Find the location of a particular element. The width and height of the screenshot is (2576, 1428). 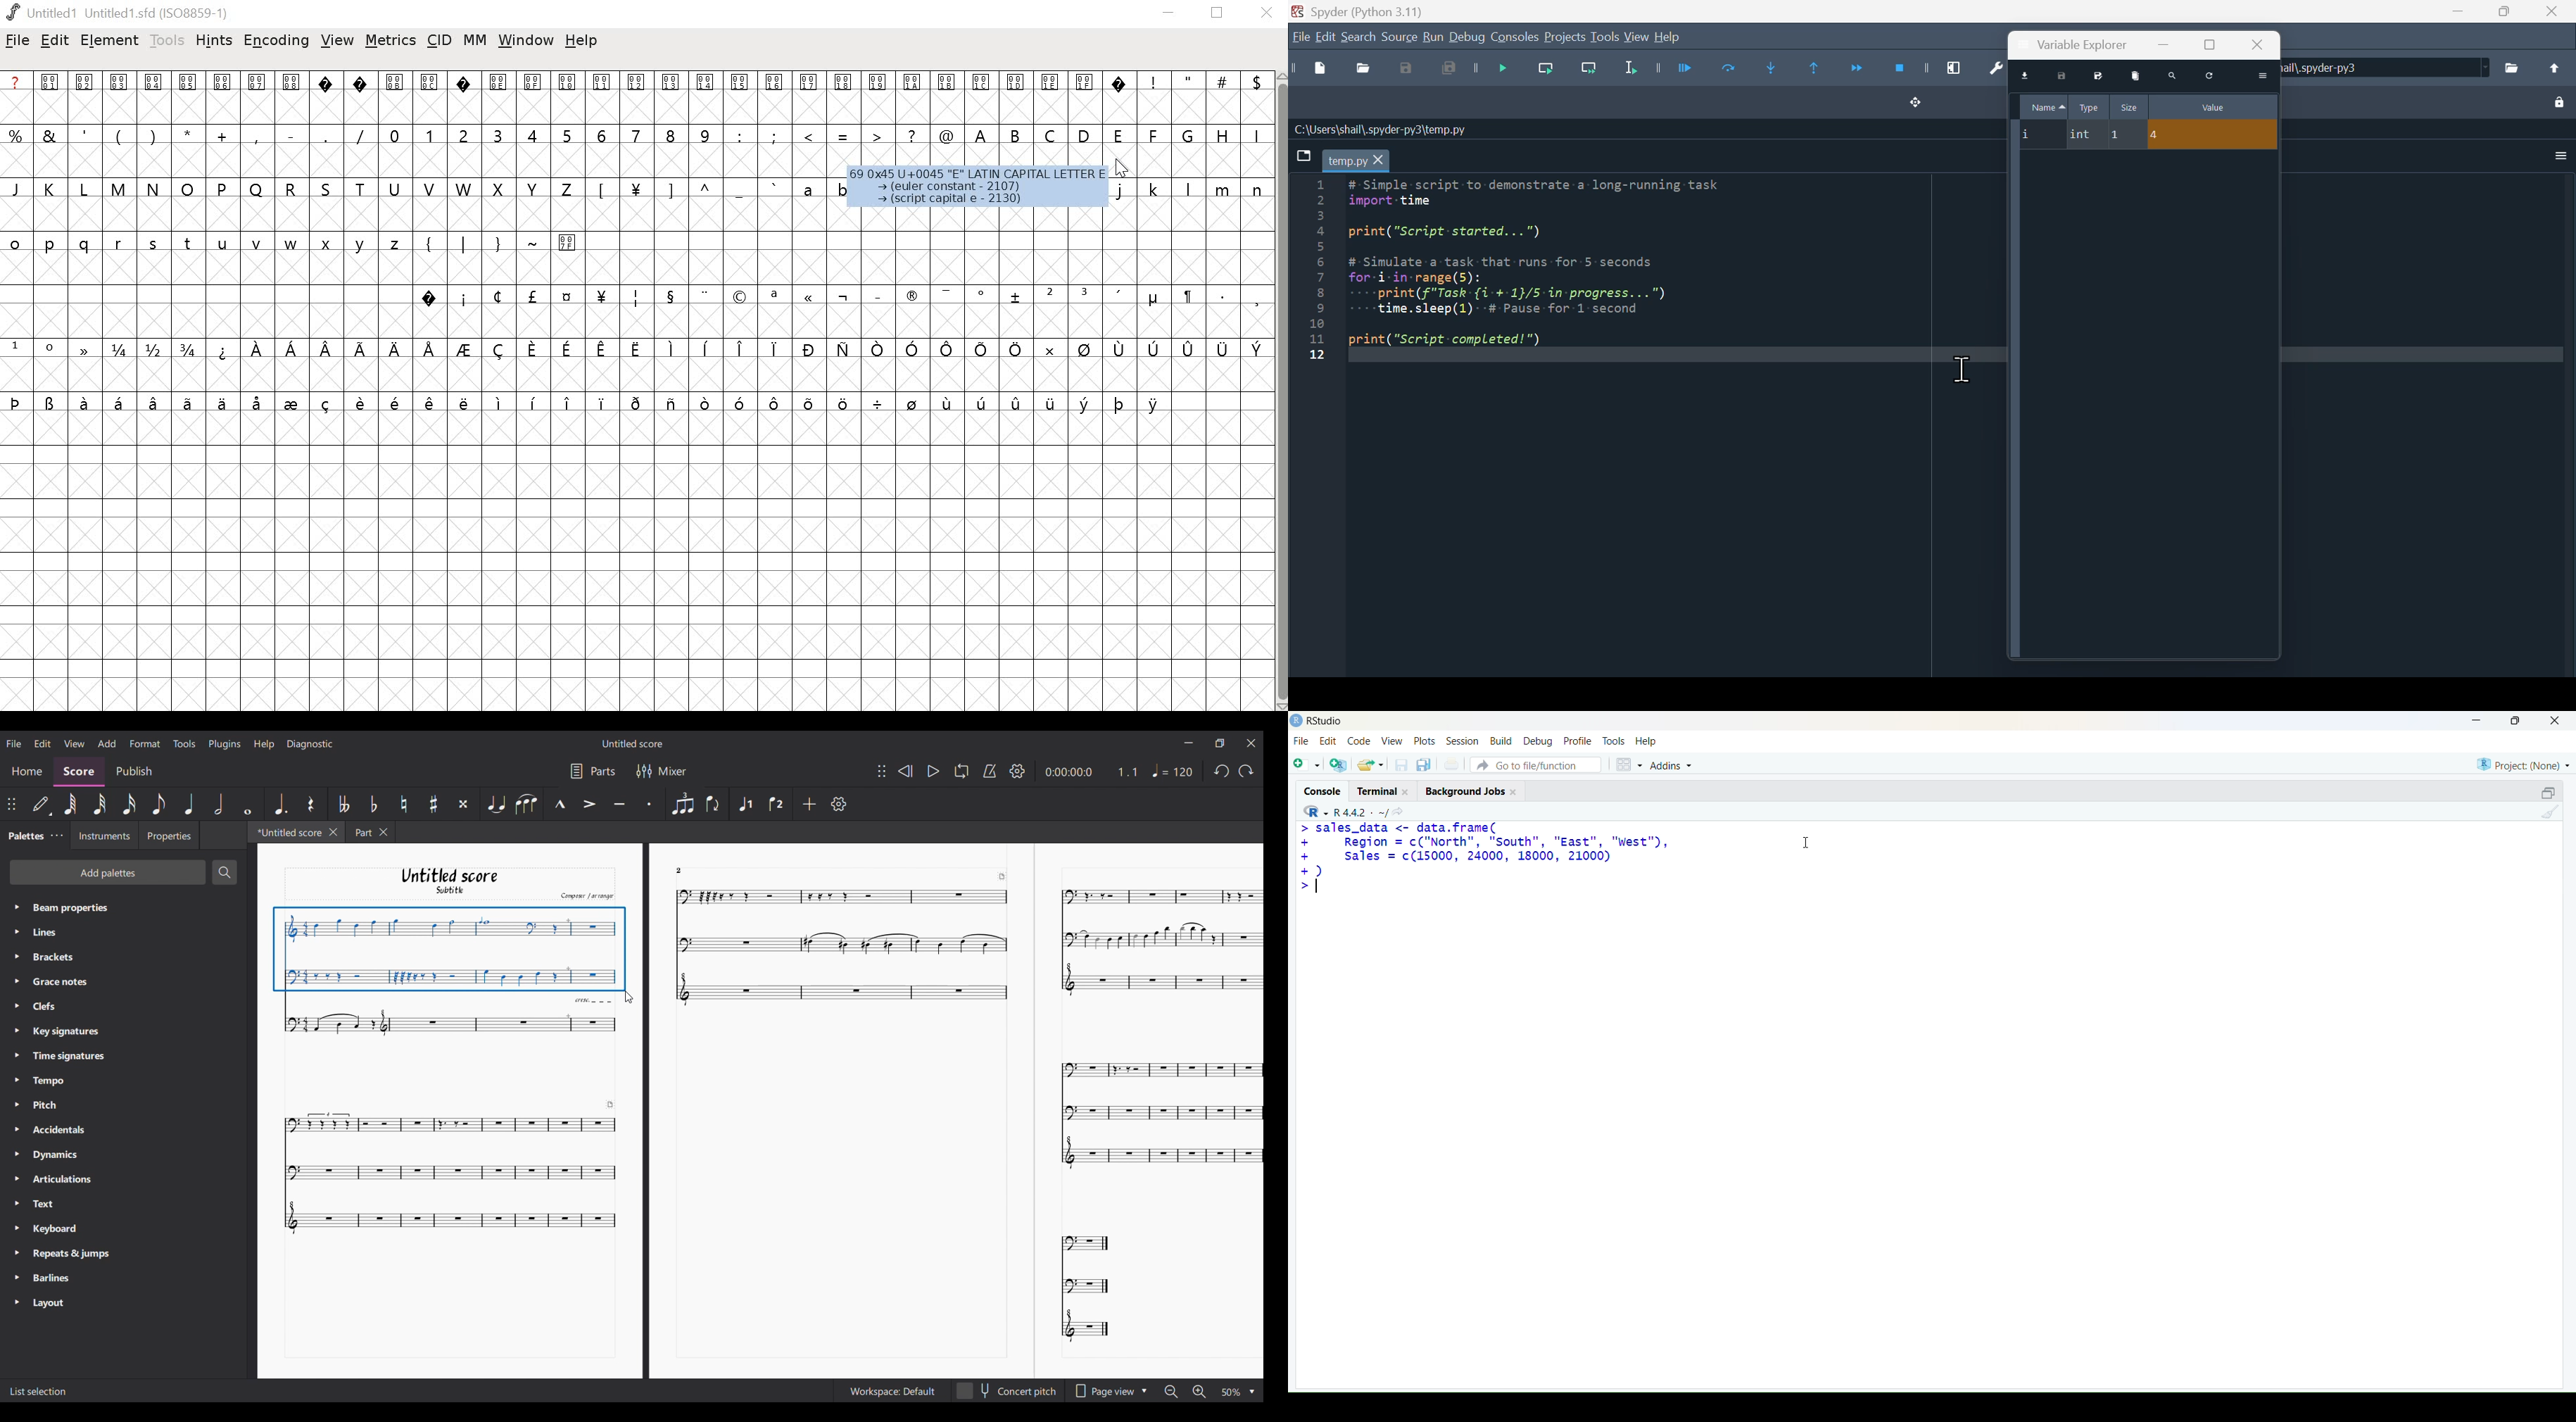

Rest is located at coordinates (311, 803).